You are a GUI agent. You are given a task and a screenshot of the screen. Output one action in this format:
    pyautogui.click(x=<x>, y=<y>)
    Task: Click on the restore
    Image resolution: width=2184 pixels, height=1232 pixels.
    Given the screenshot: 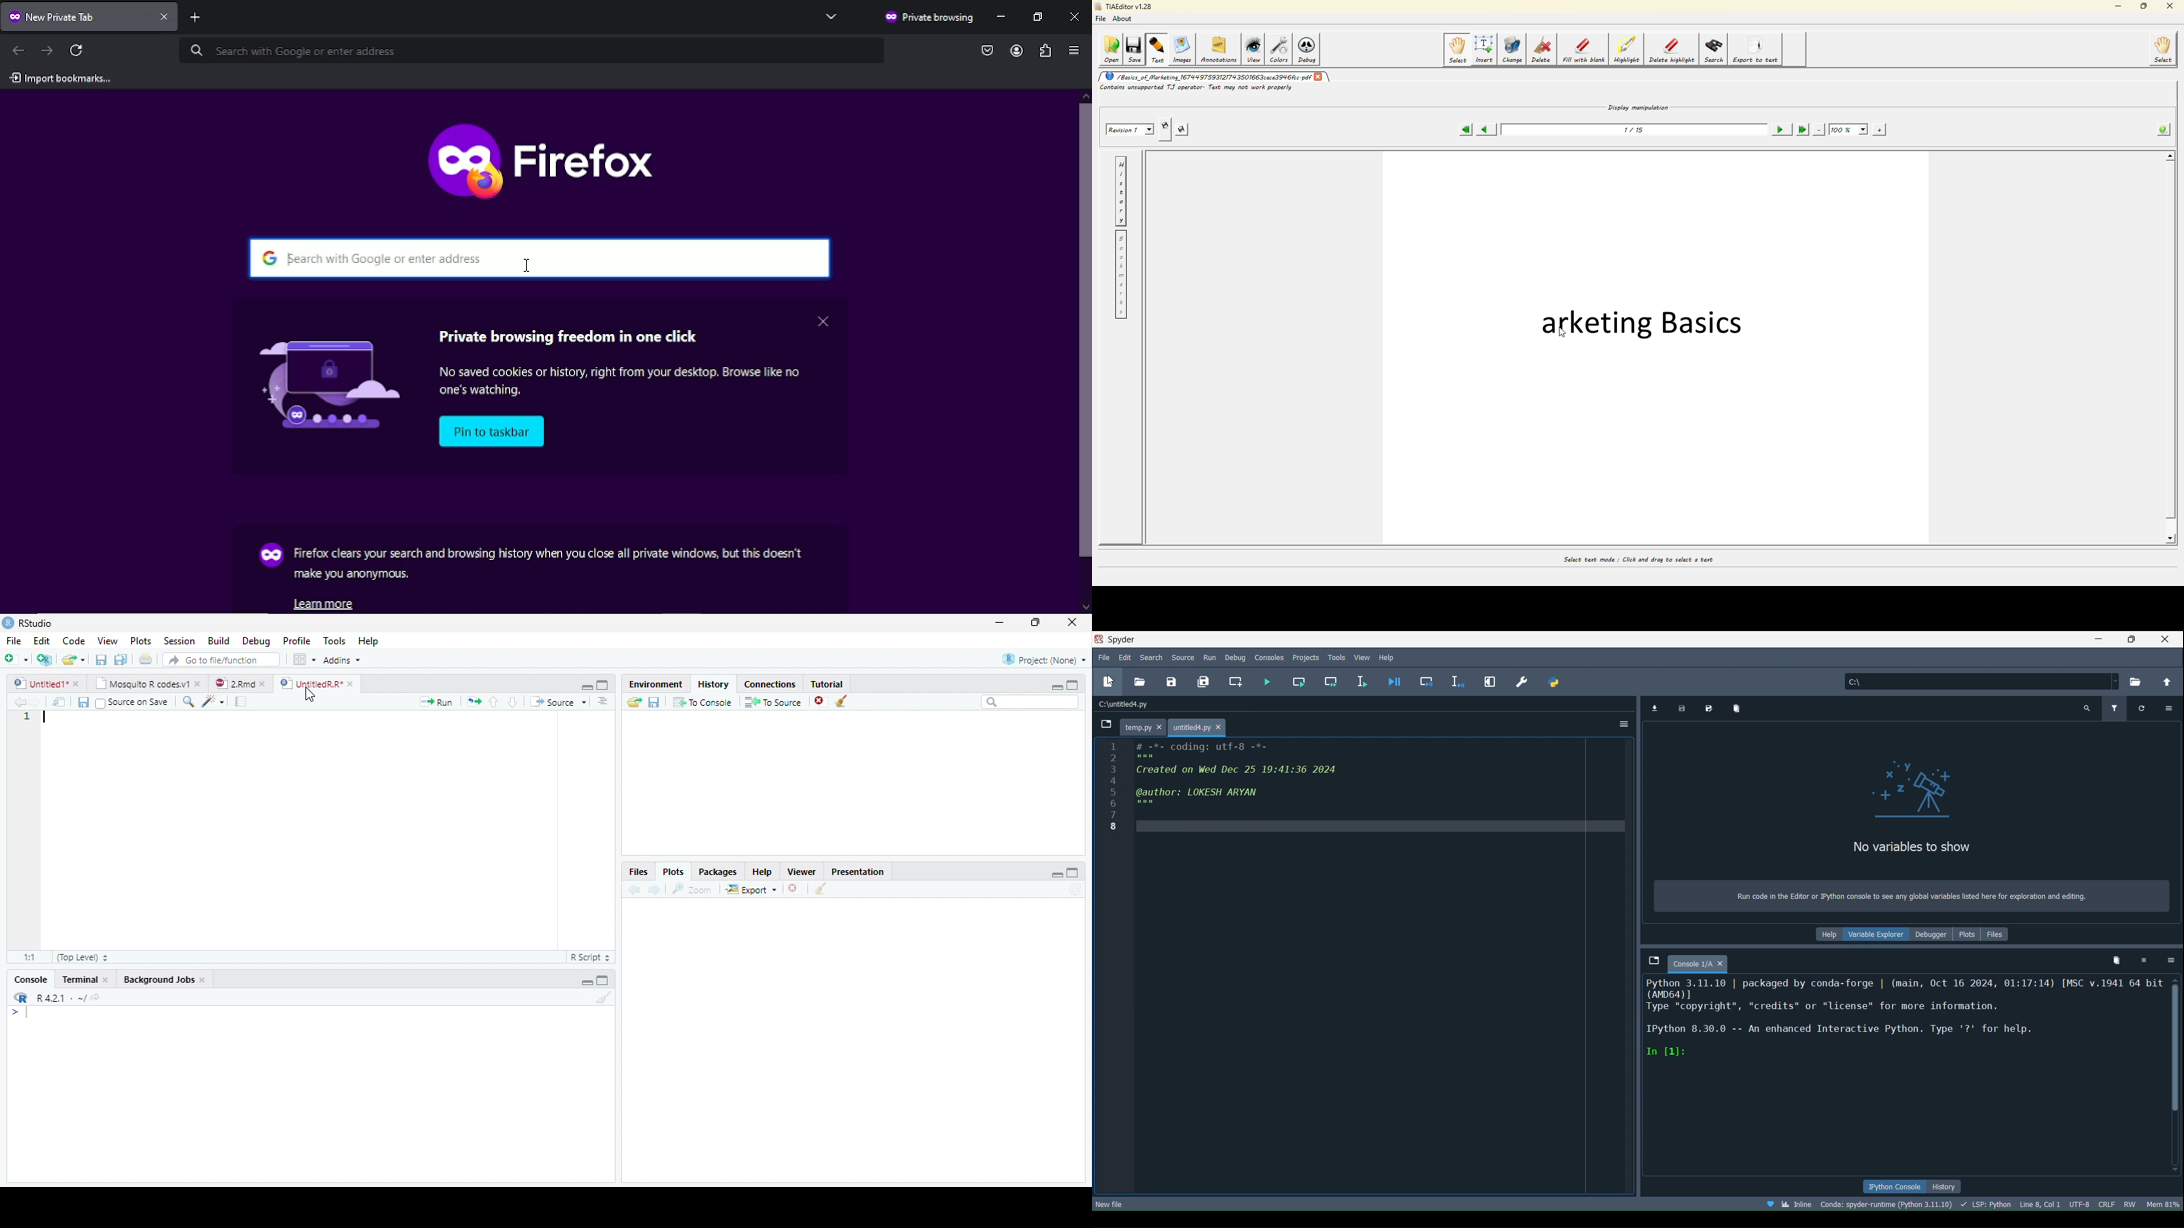 What is the action you would take?
    pyautogui.click(x=1035, y=623)
    